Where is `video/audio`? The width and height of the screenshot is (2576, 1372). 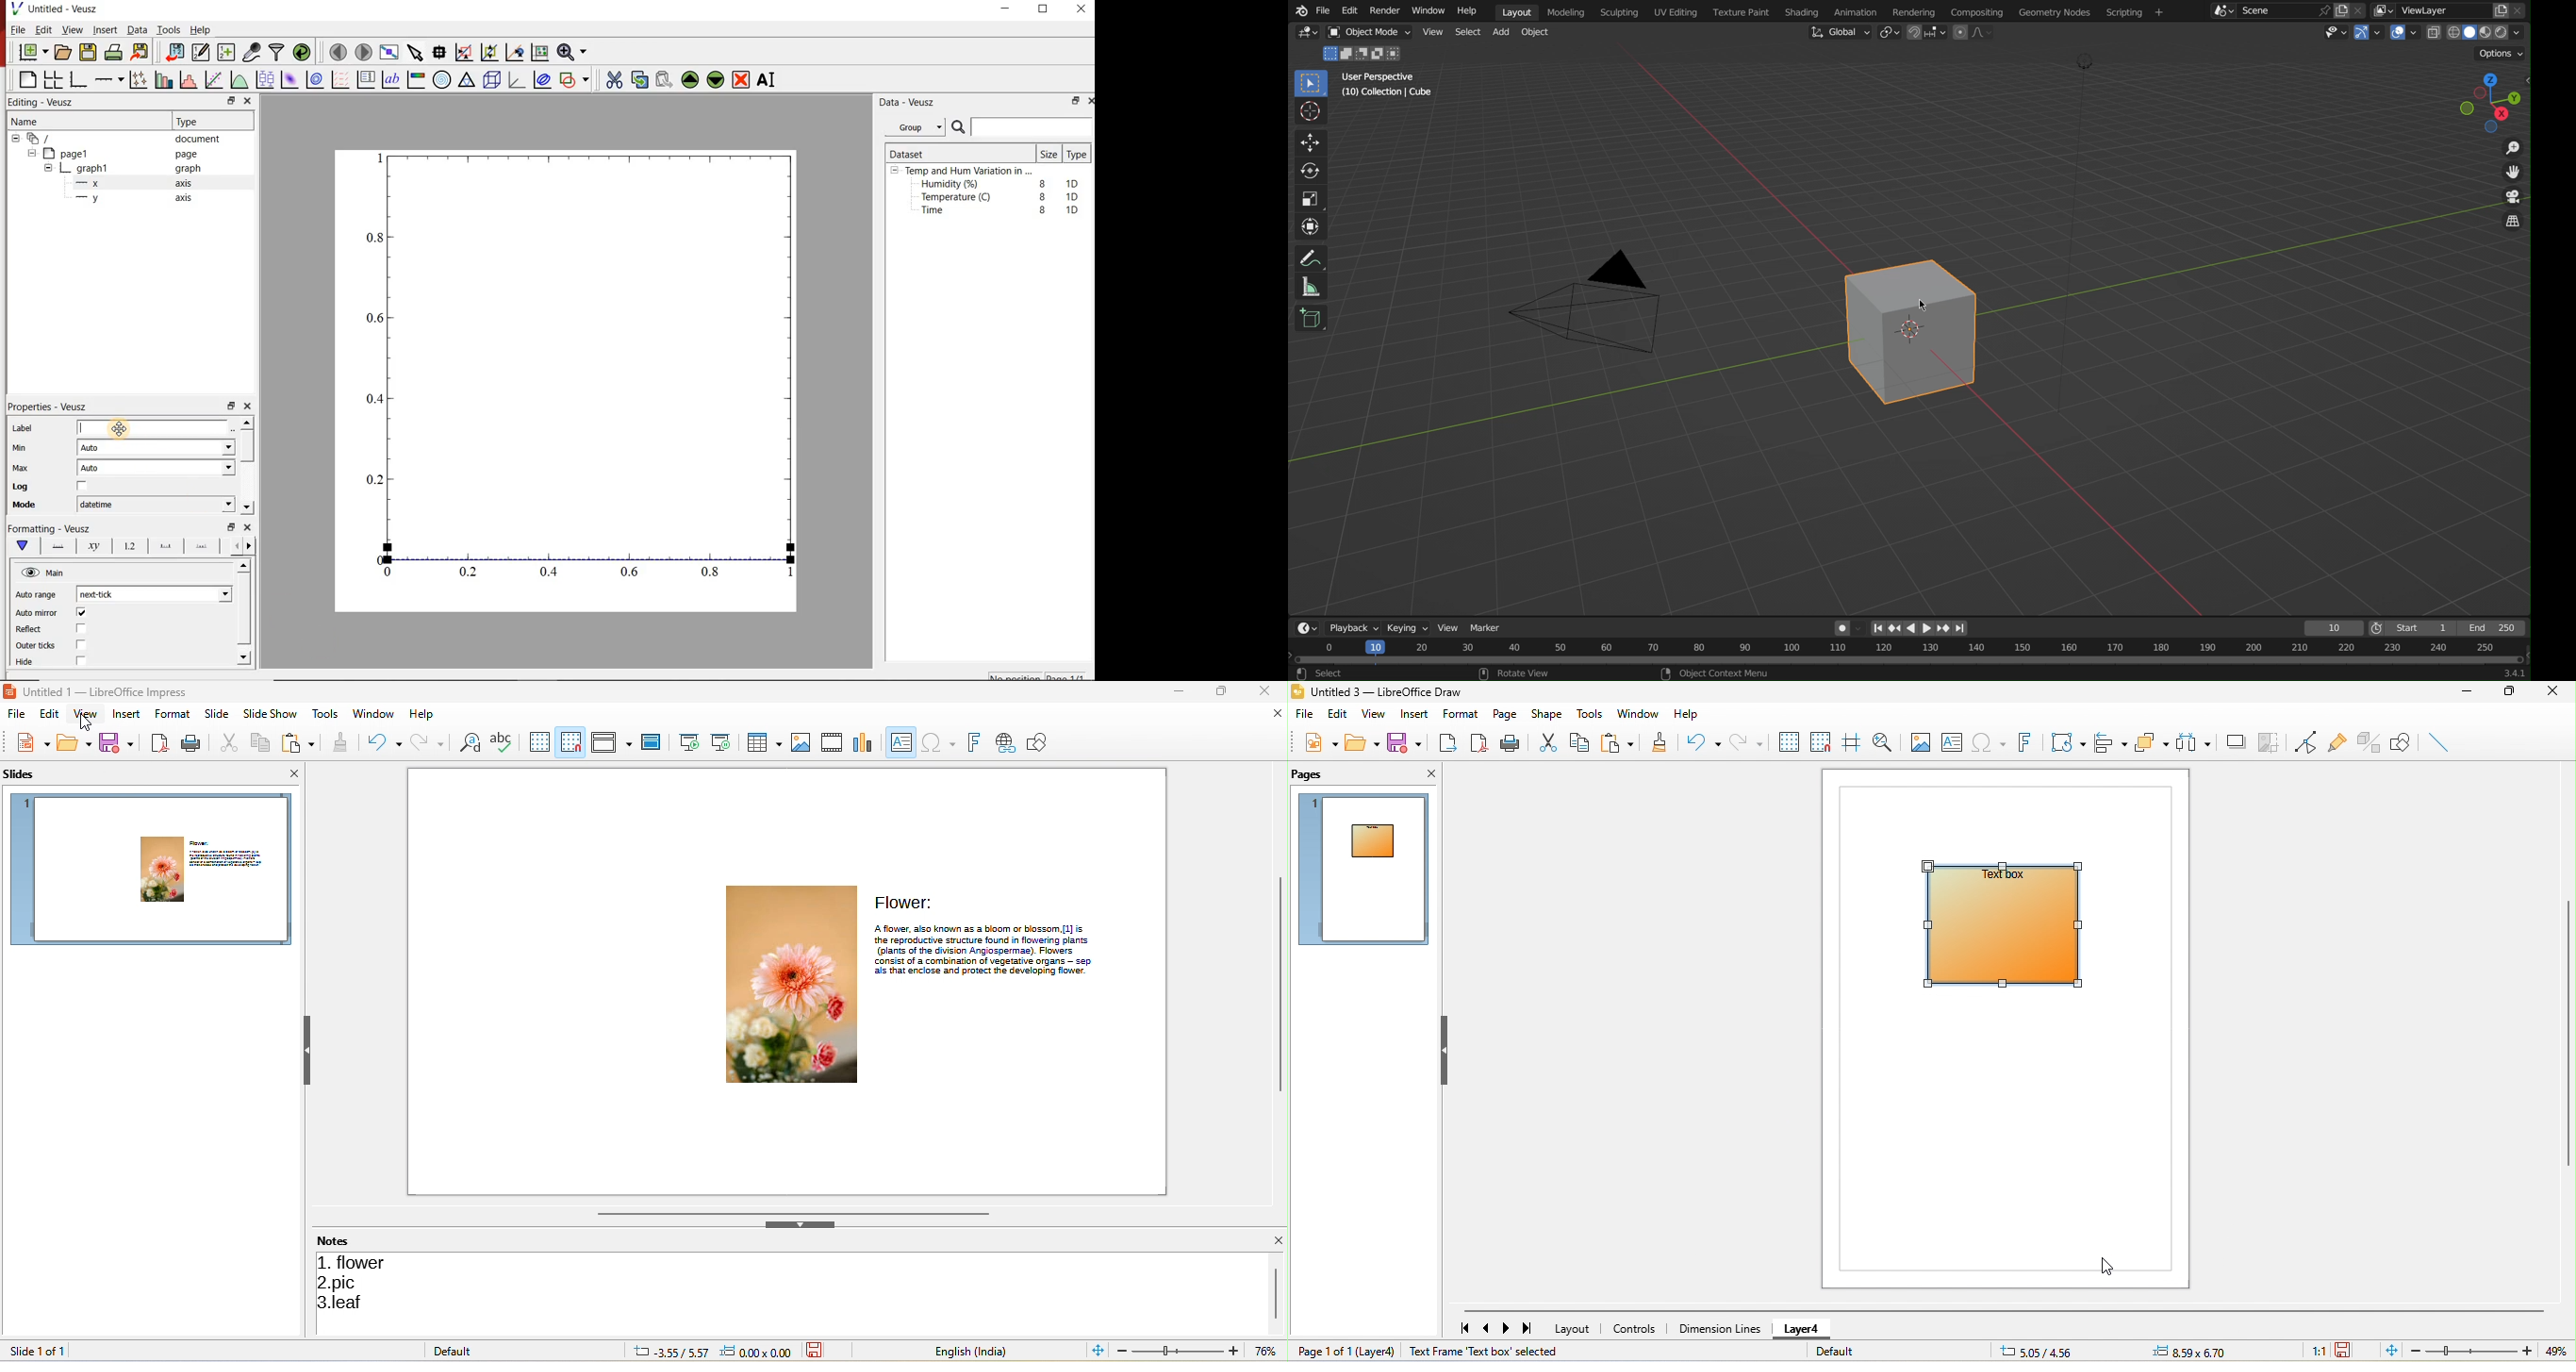 video/audio is located at coordinates (831, 740).